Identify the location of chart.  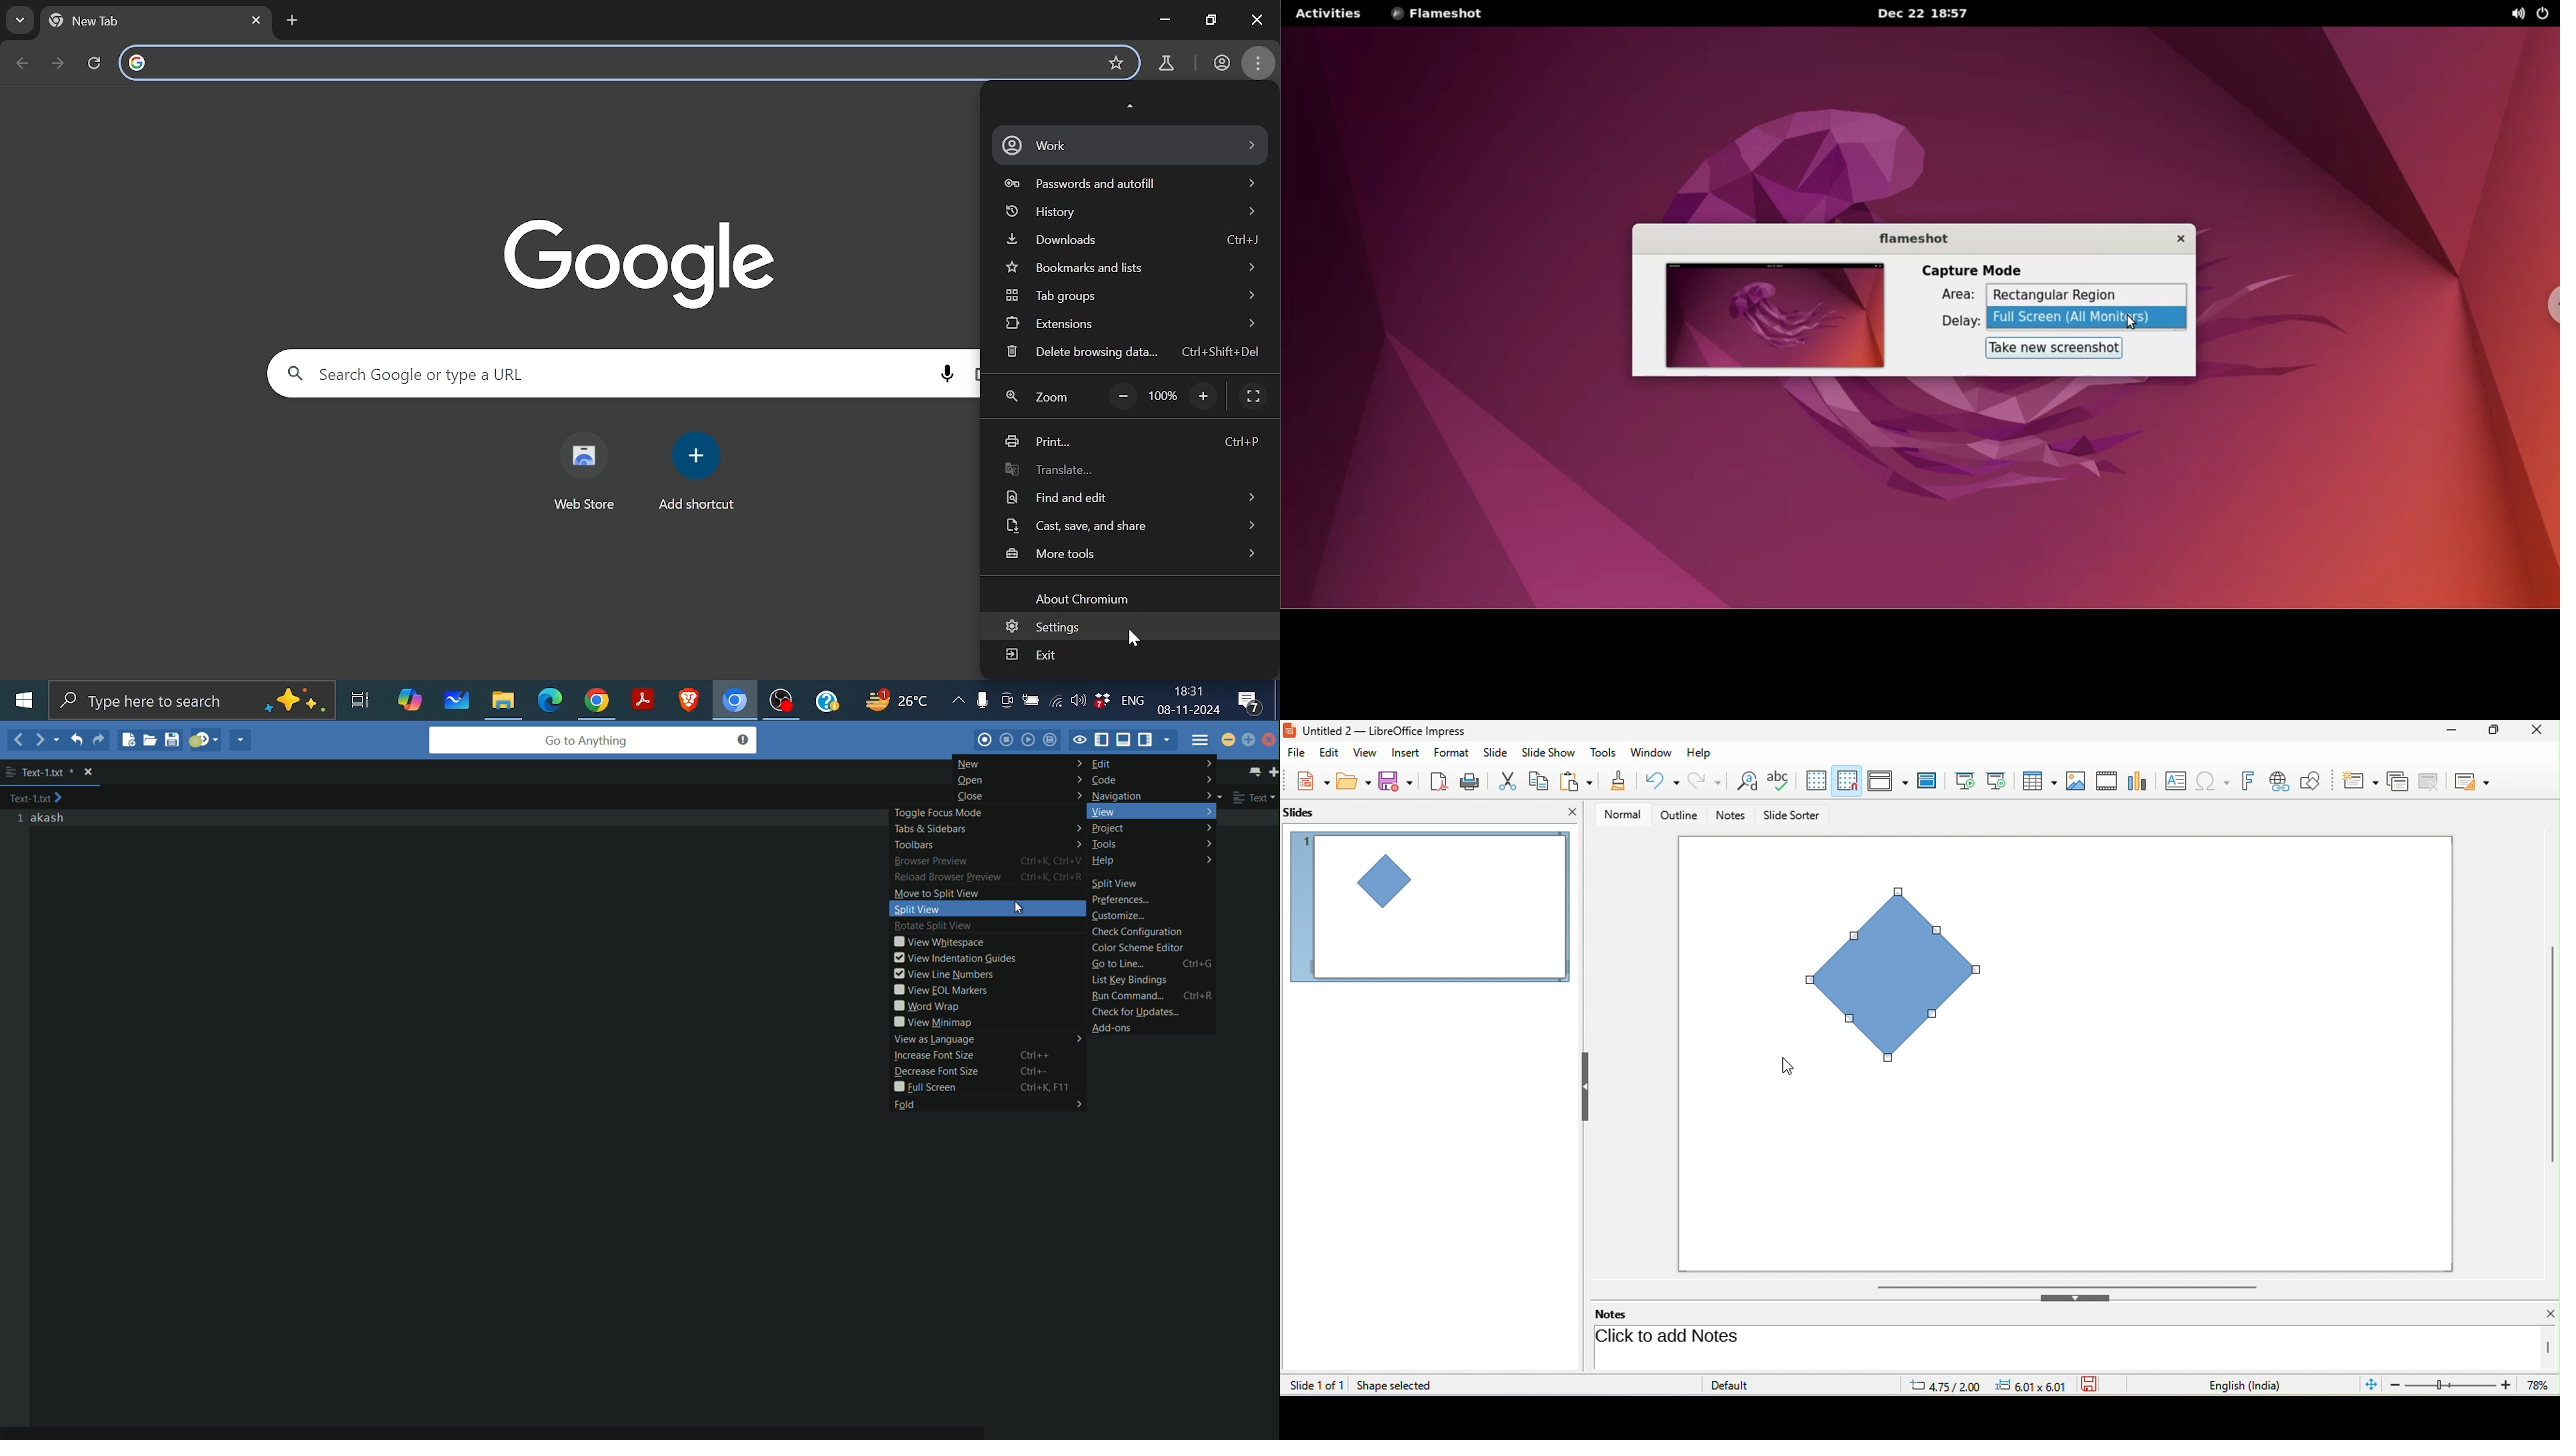
(2139, 780).